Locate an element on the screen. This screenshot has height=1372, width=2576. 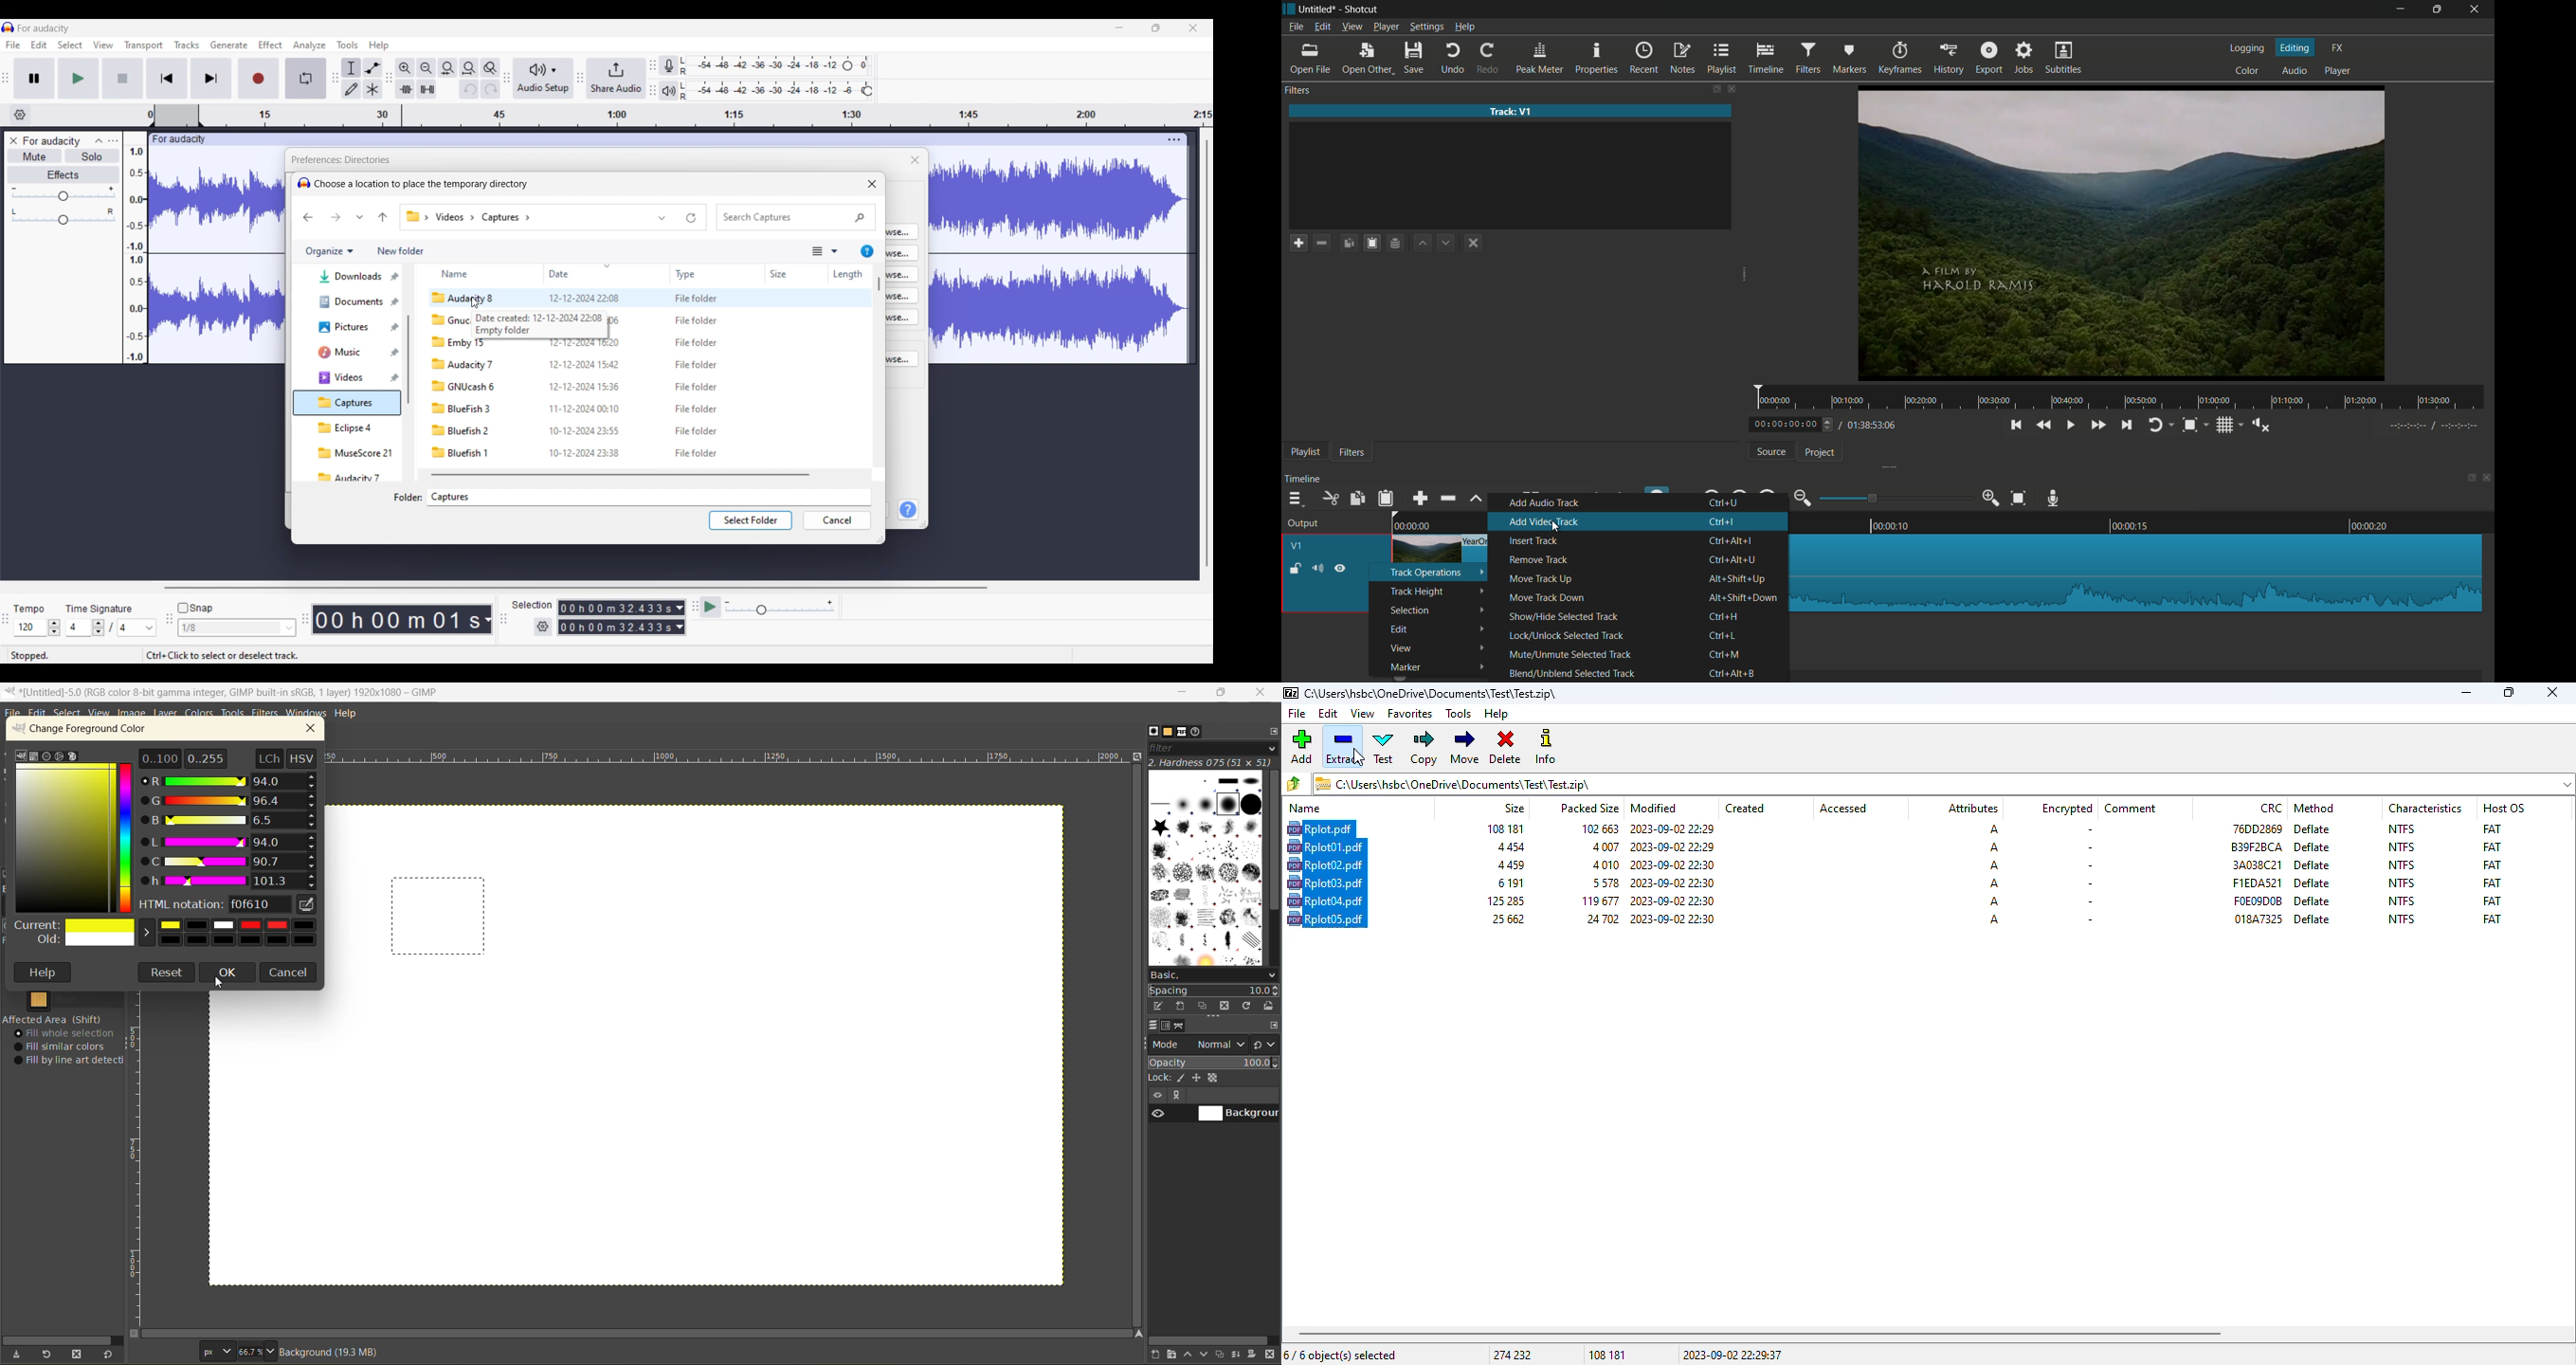
Audio setup is located at coordinates (543, 78).